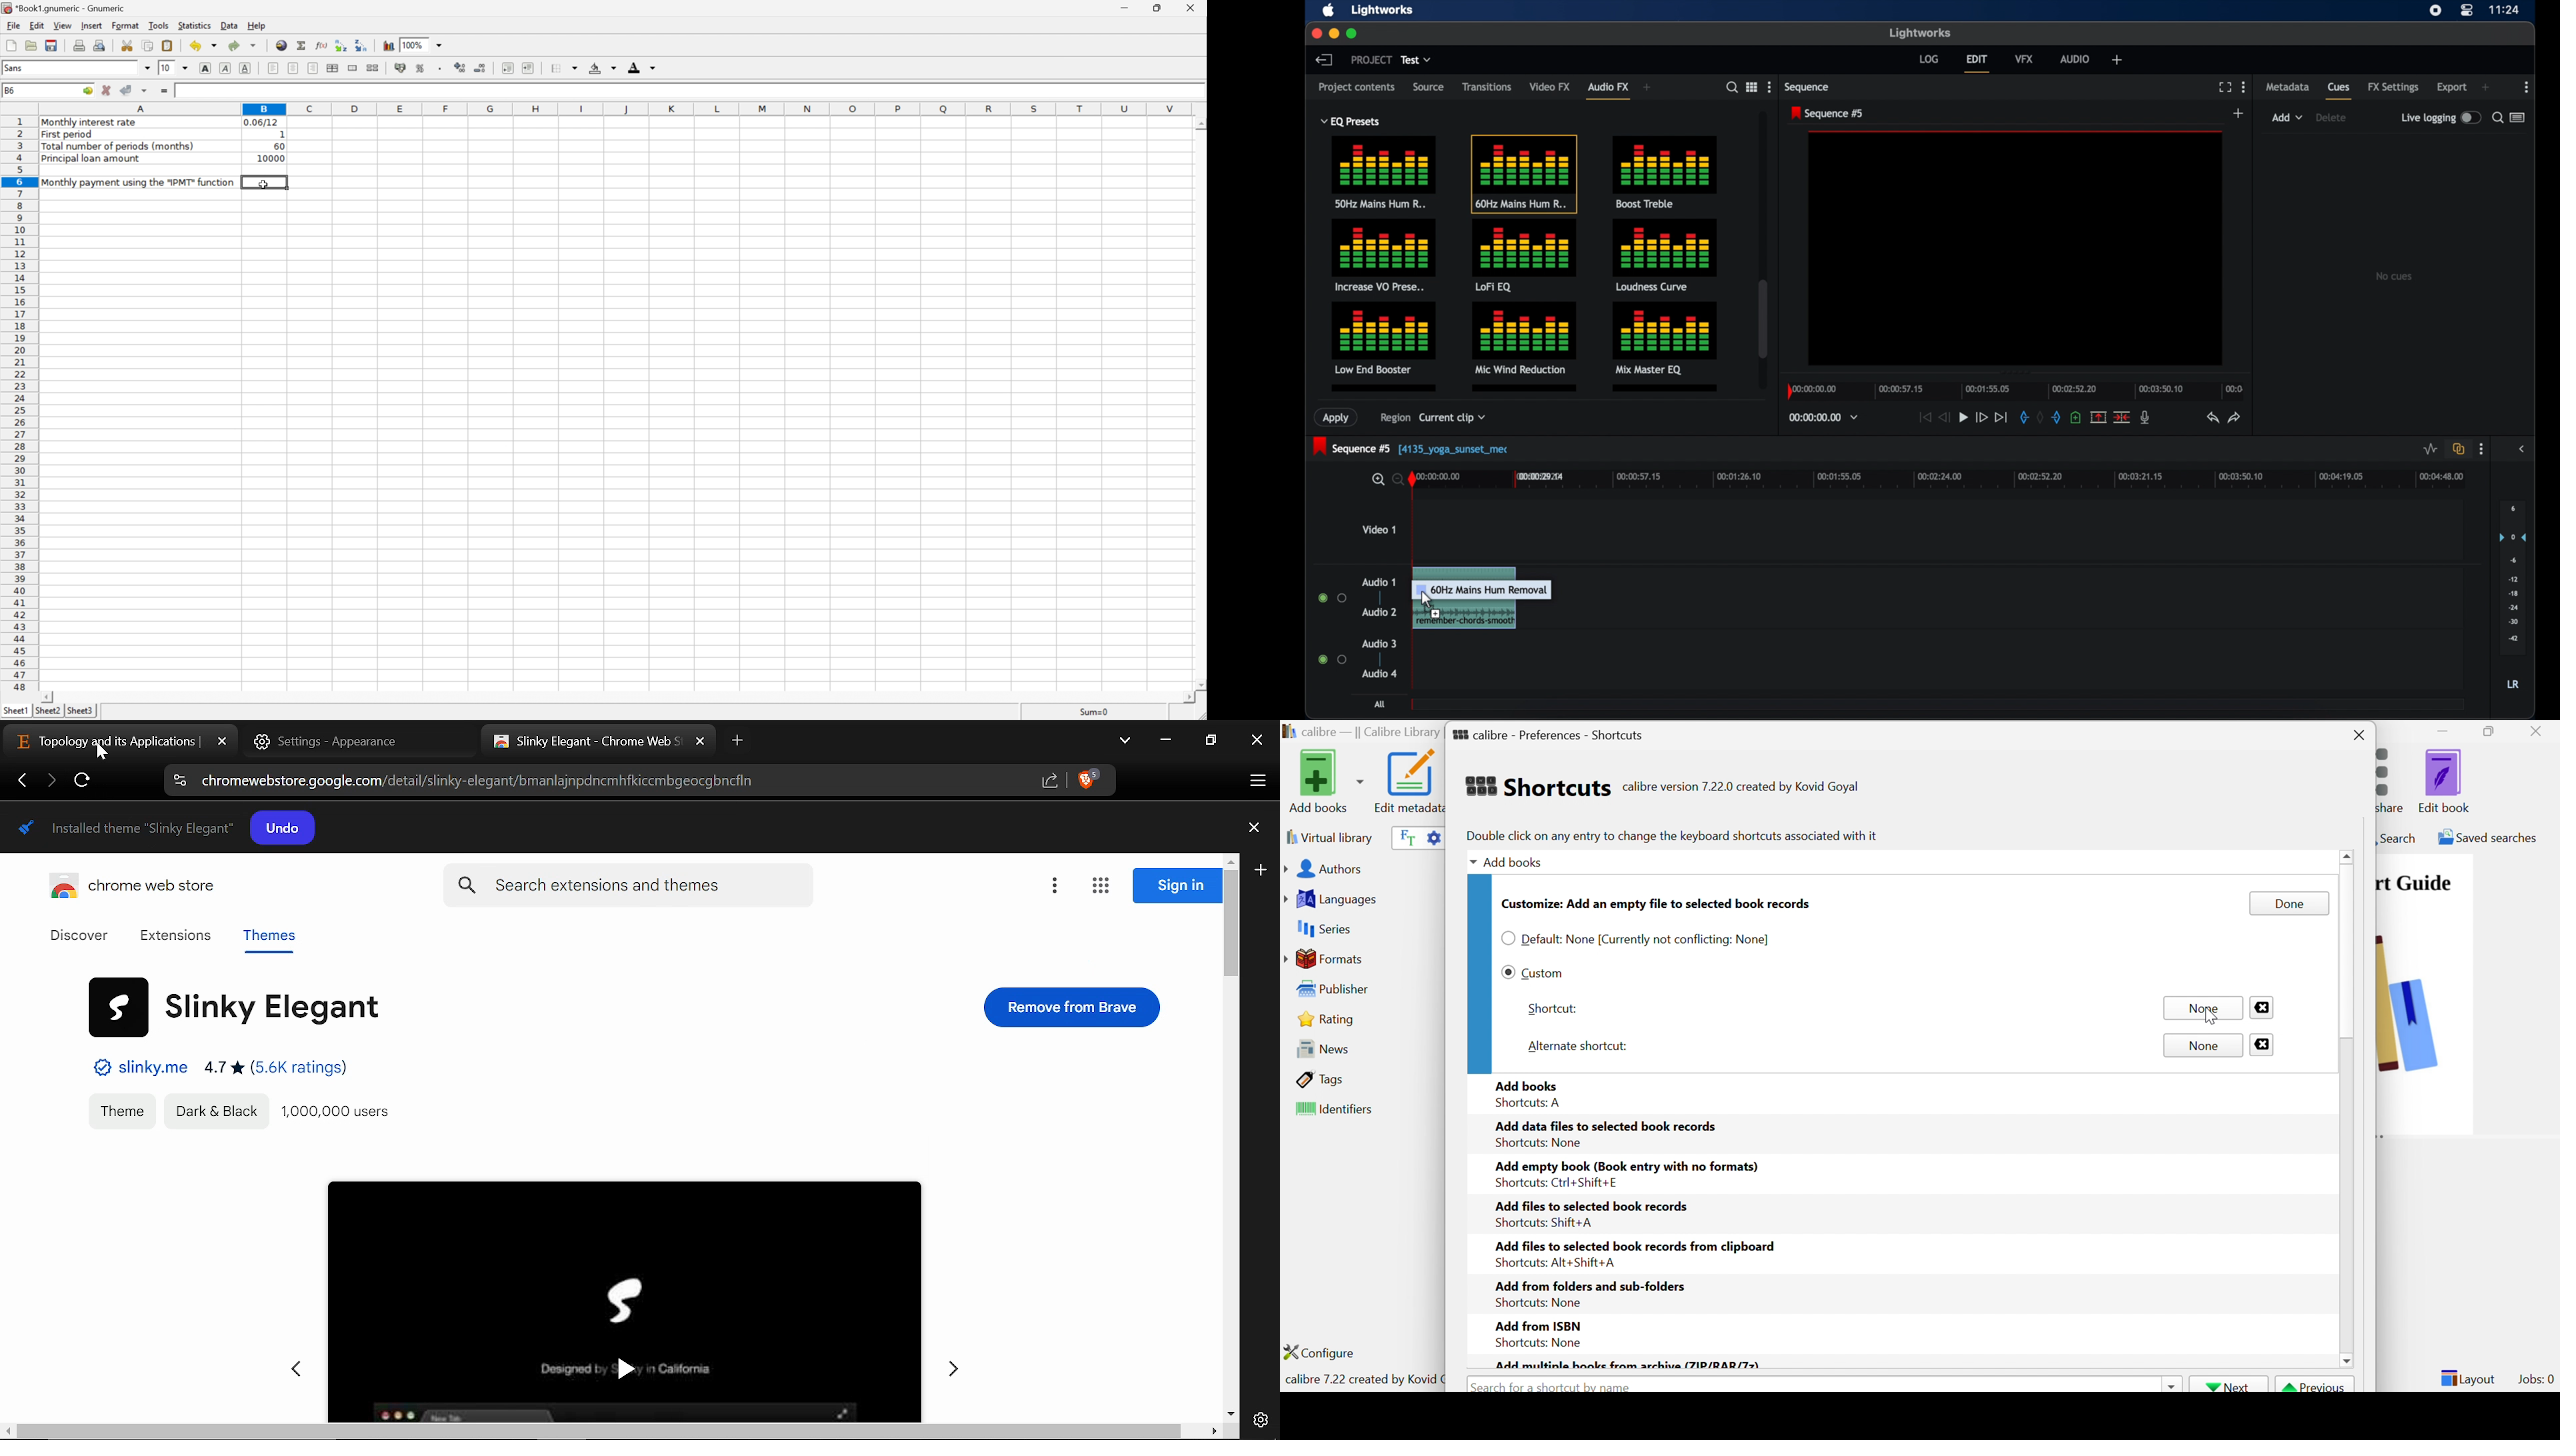 This screenshot has height=1456, width=2576. Describe the element at coordinates (120, 146) in the screenshot. I see `Total number of periods (months)` at that location.